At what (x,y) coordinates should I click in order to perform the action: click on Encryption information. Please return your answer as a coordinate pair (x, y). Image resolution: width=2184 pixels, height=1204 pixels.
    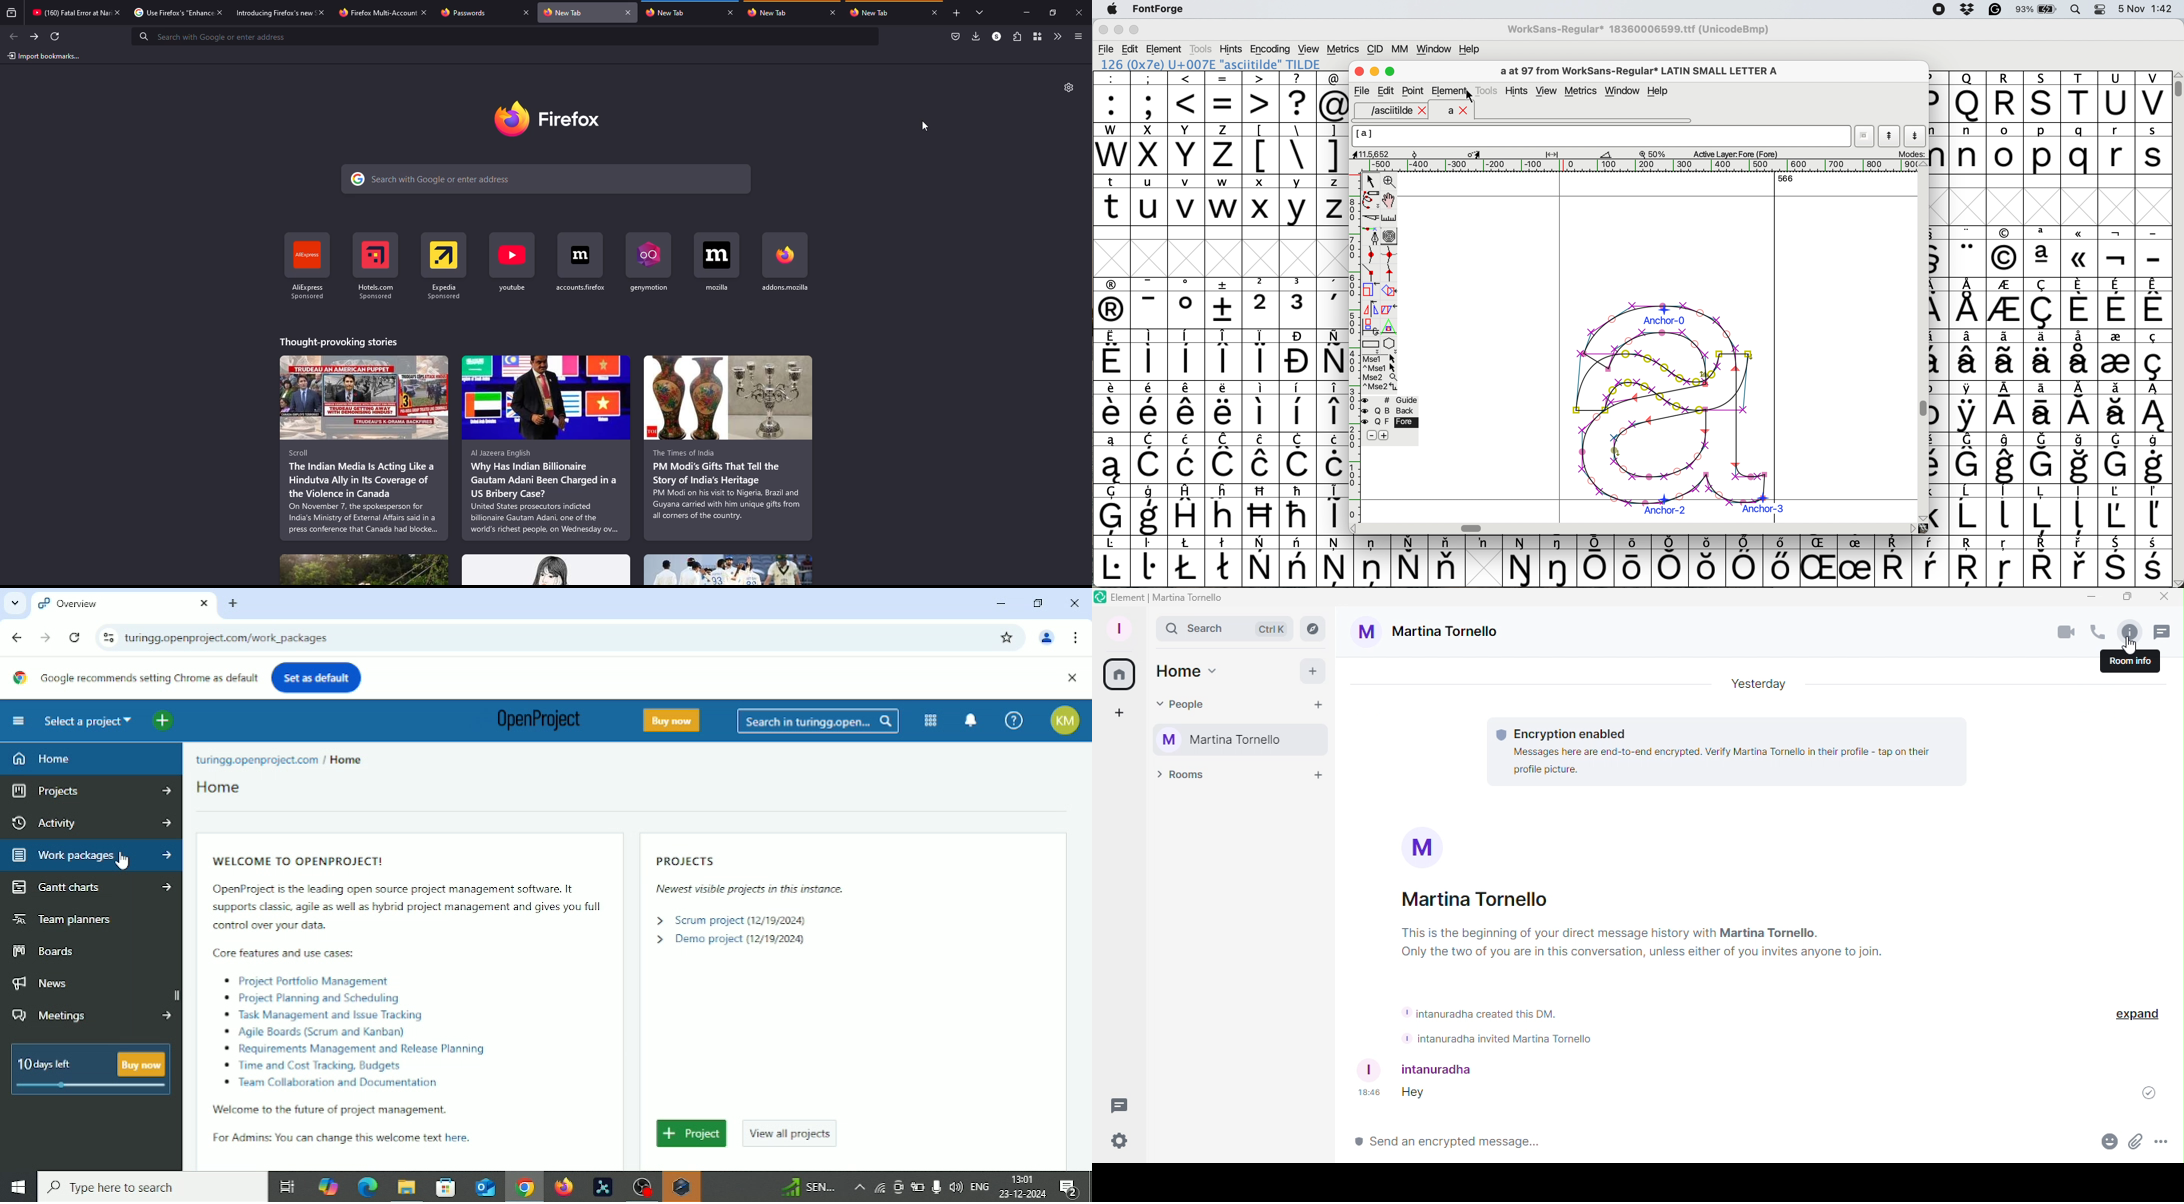
    Looking at the image, I should click on (1562, 732).